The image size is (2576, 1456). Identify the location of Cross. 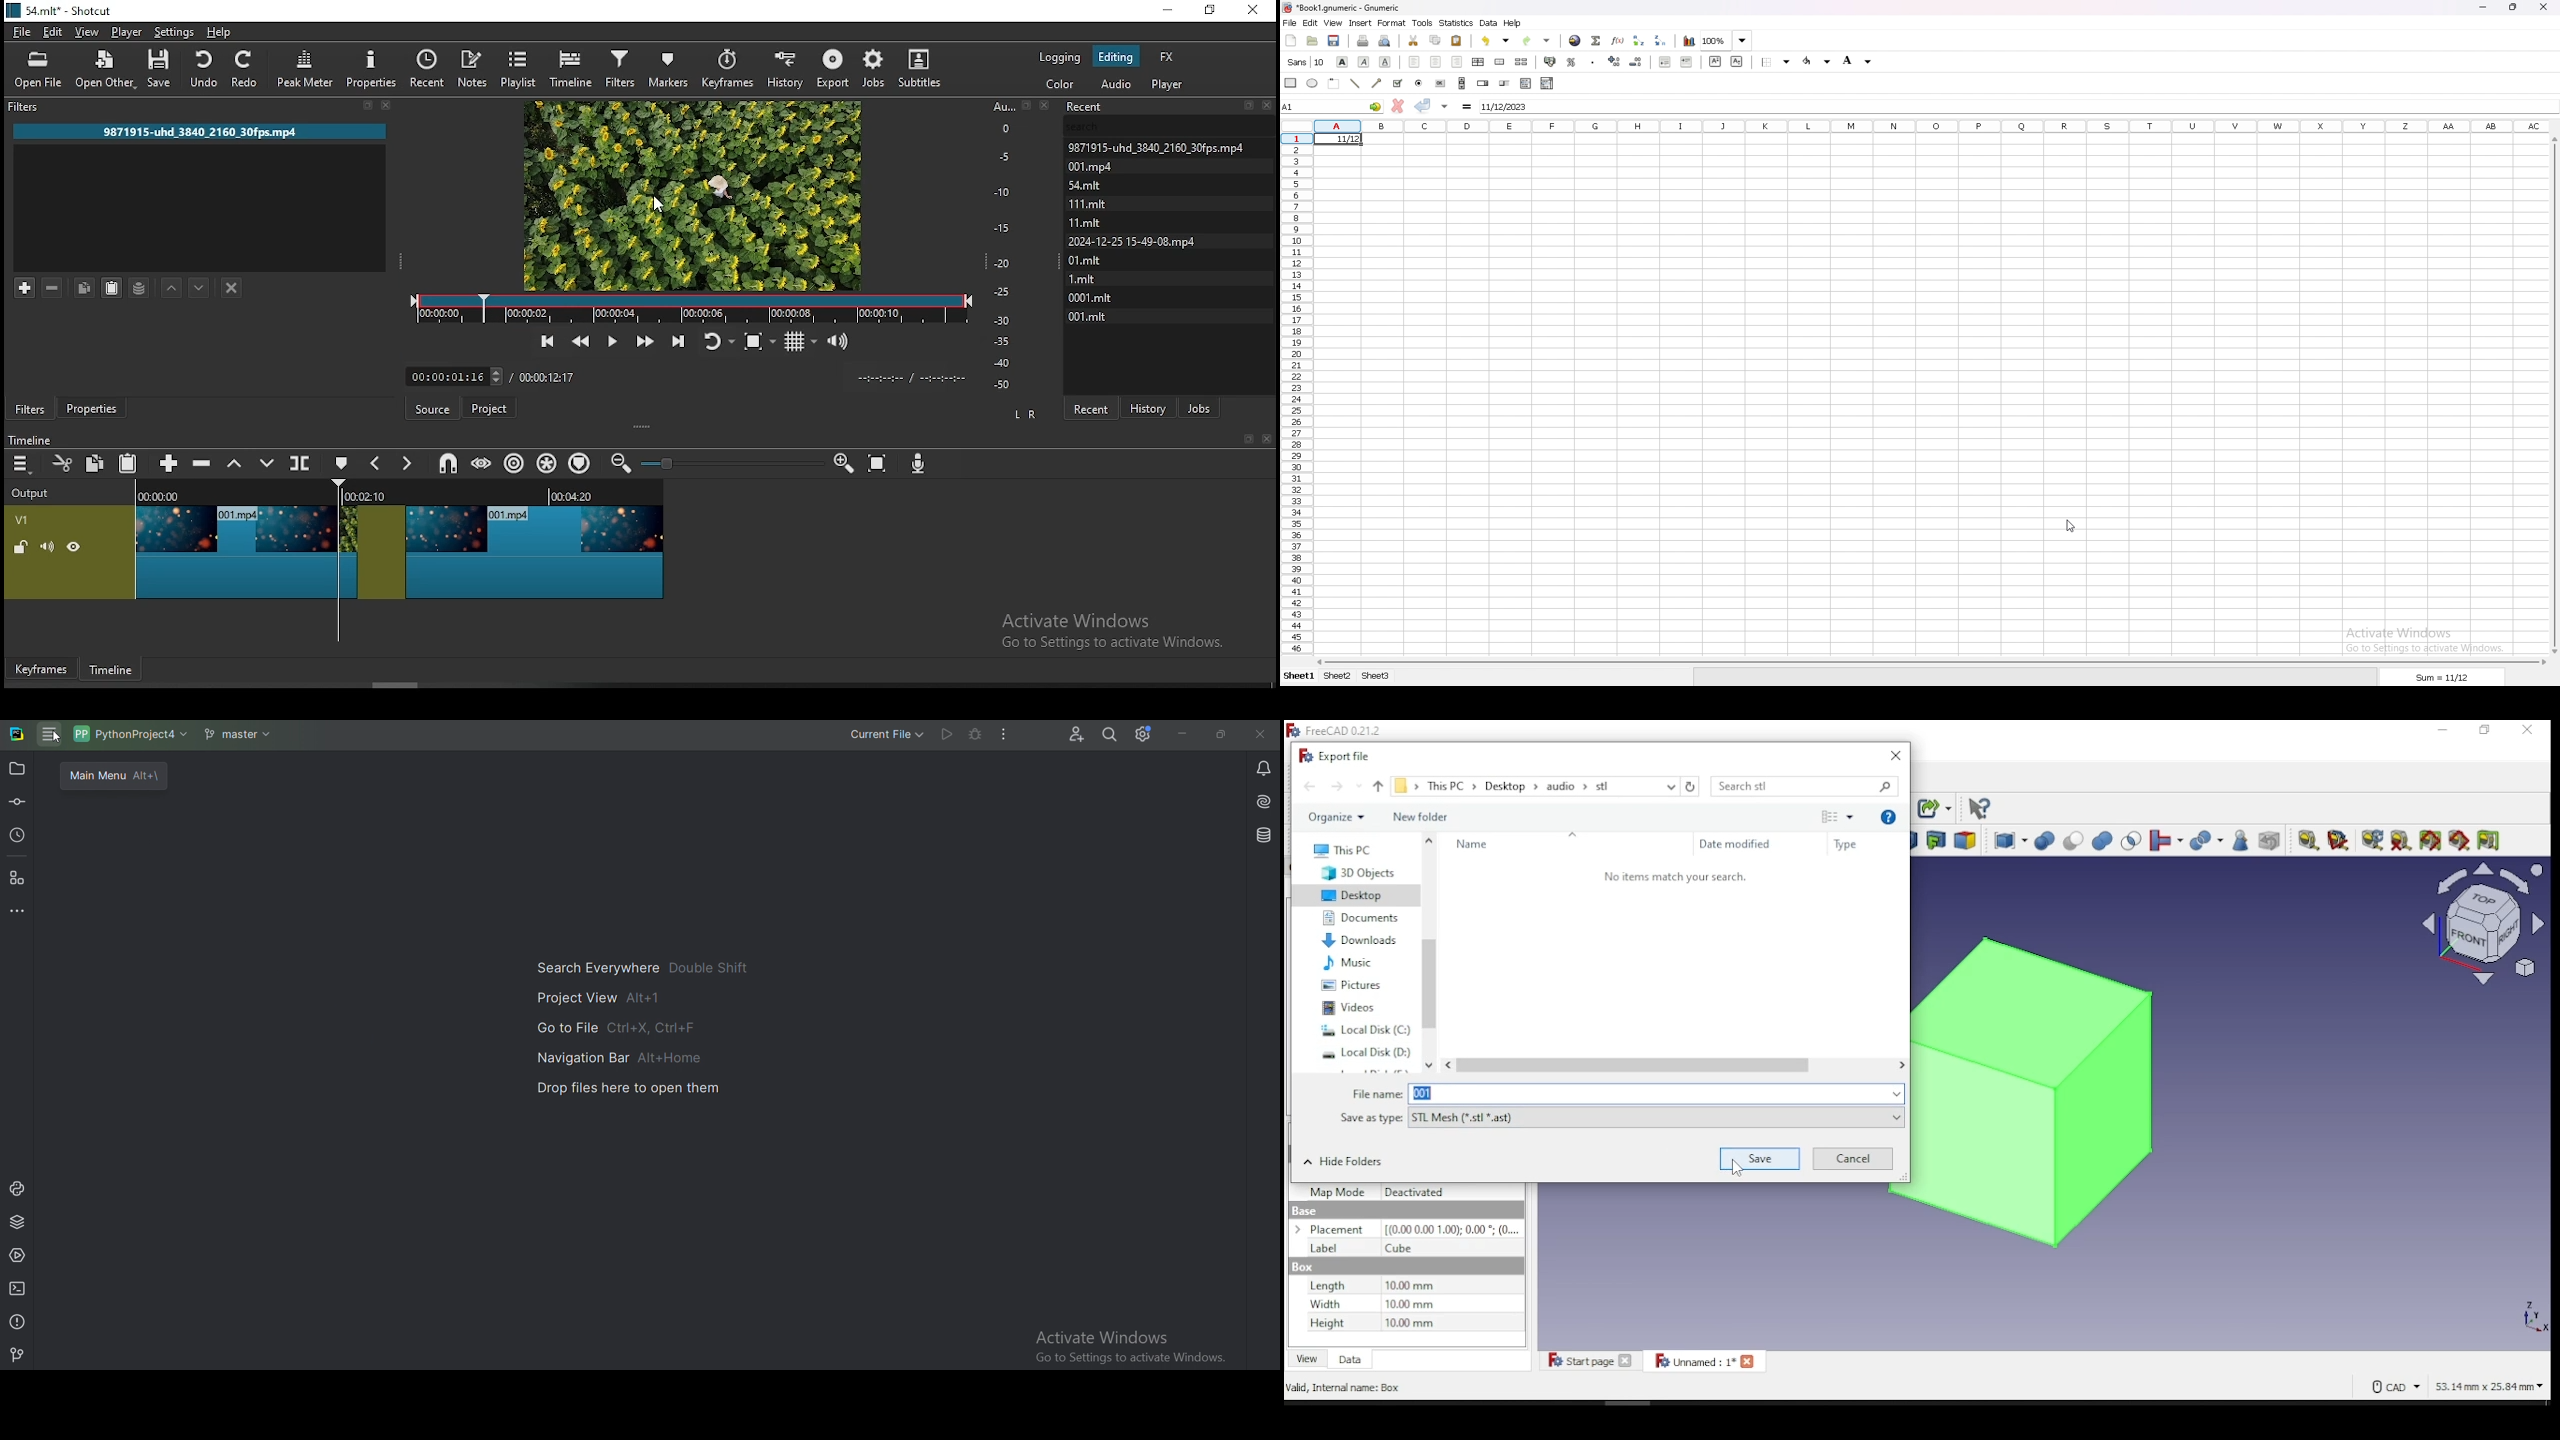
(1261, 733).